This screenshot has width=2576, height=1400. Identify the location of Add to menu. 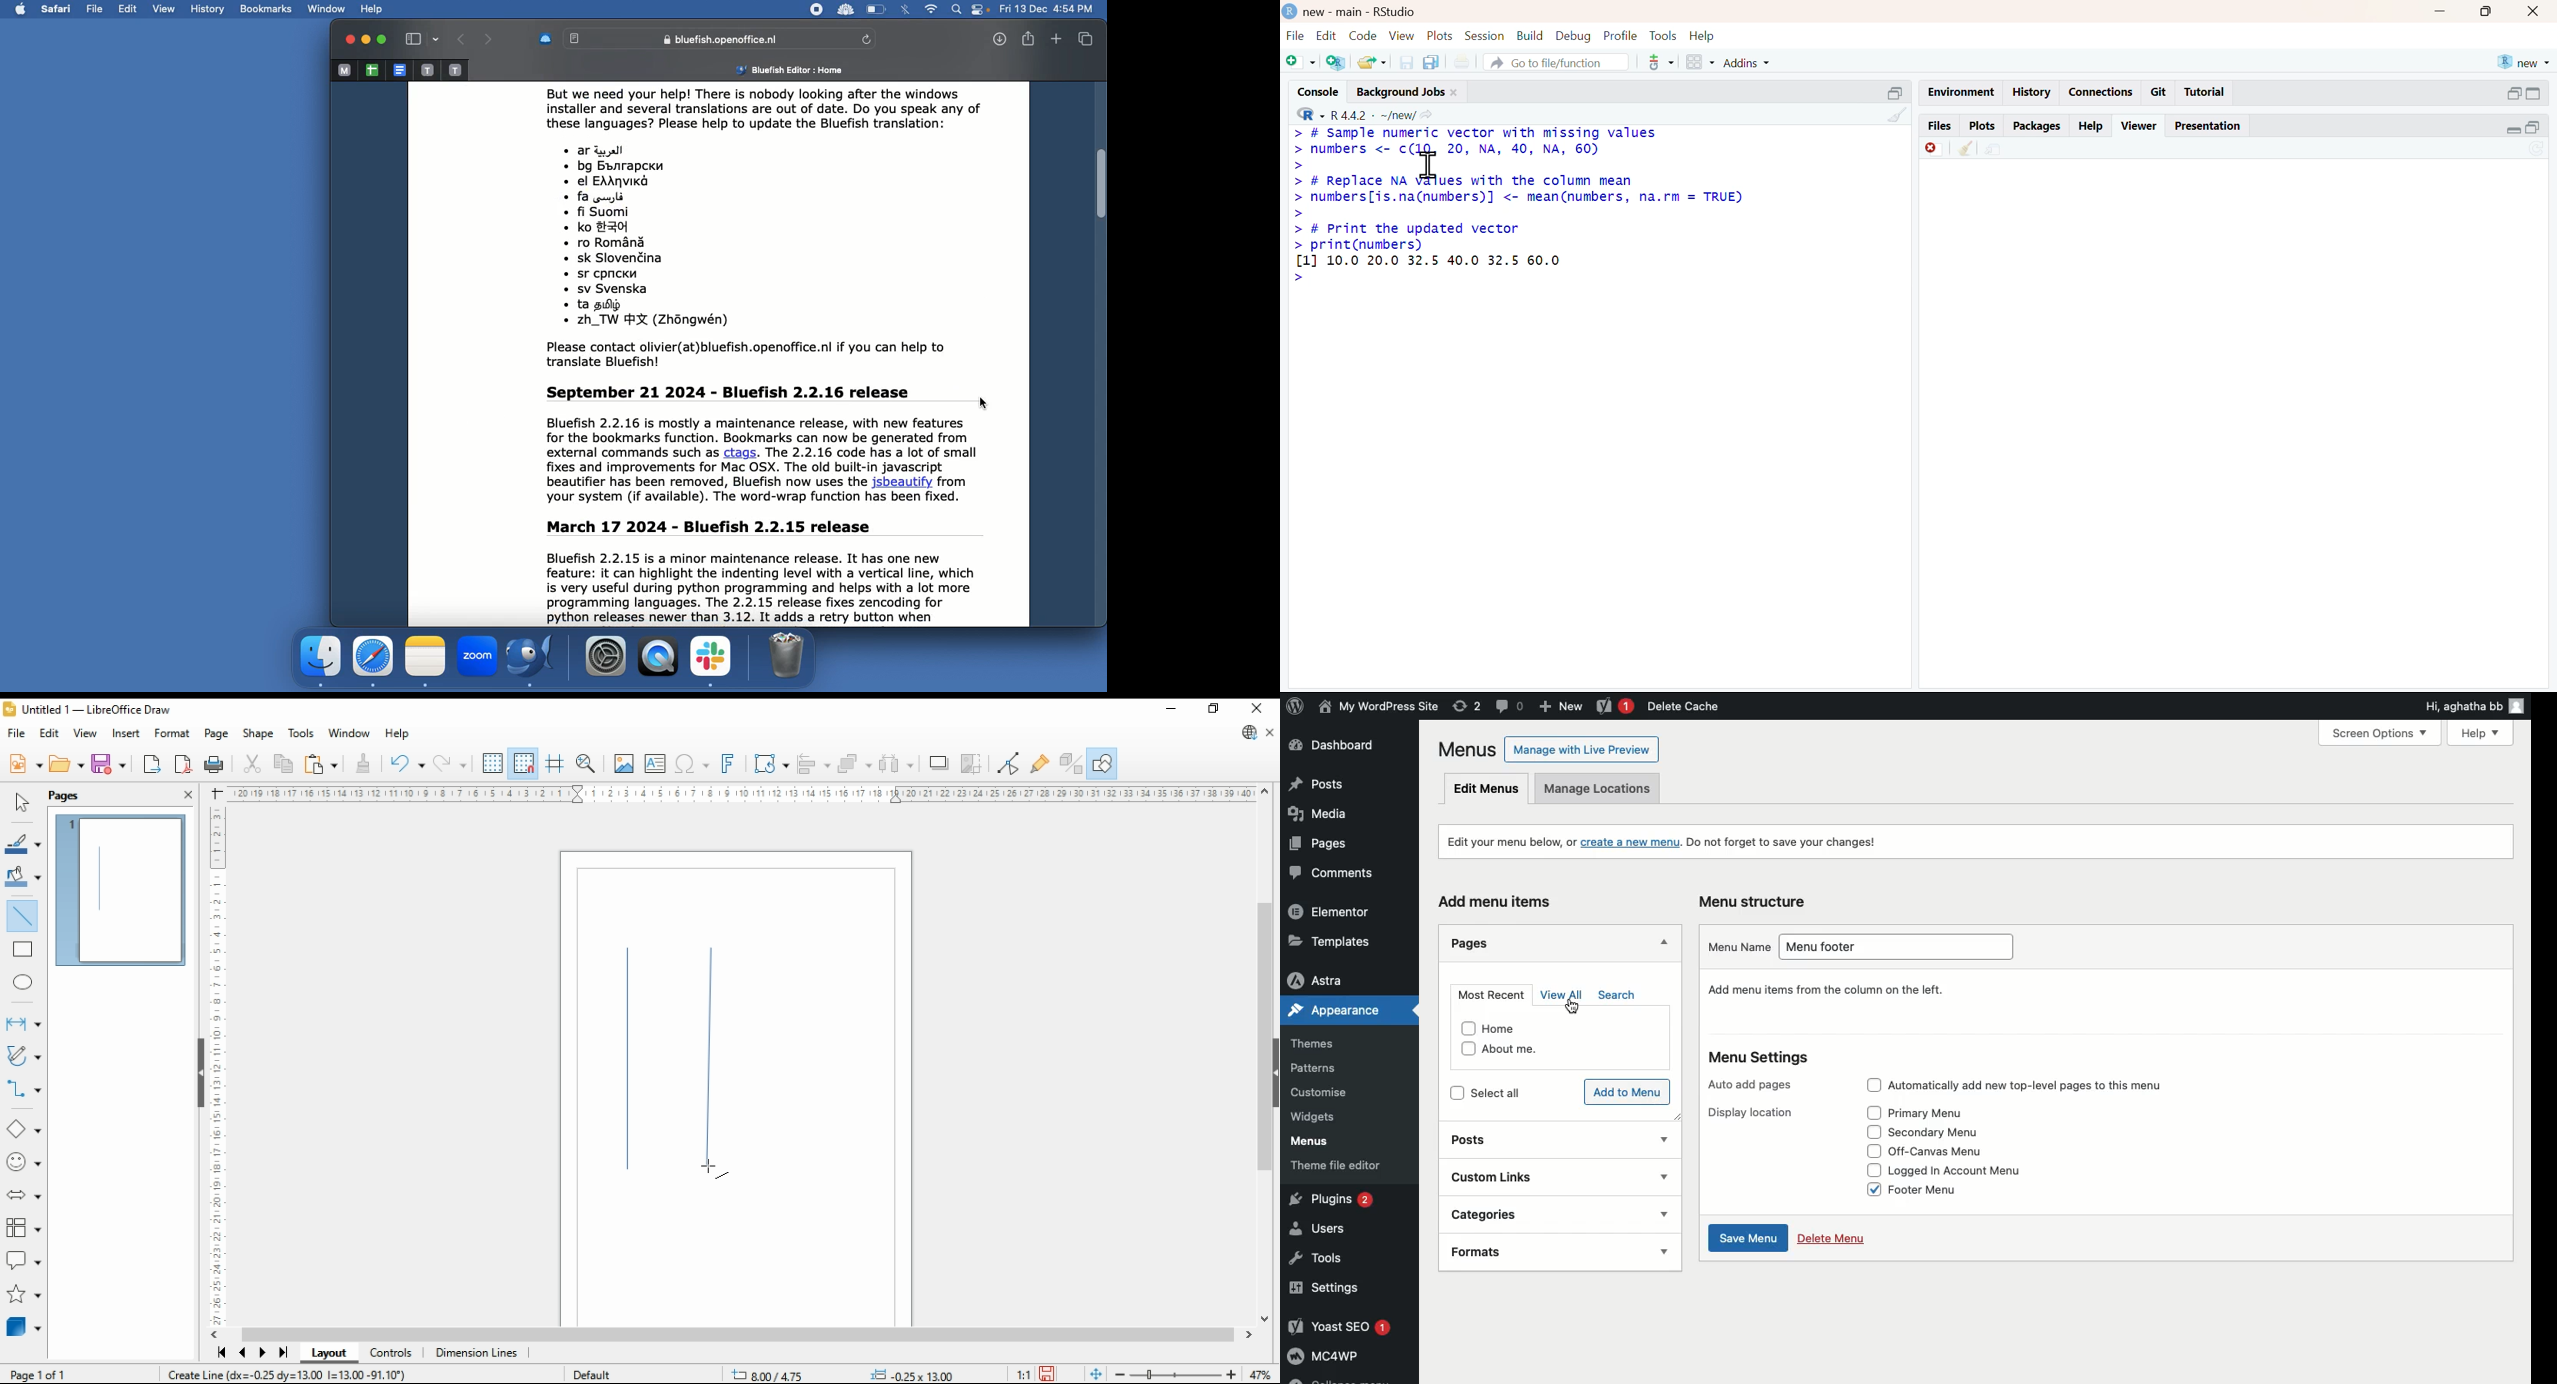
(1627, 1091).